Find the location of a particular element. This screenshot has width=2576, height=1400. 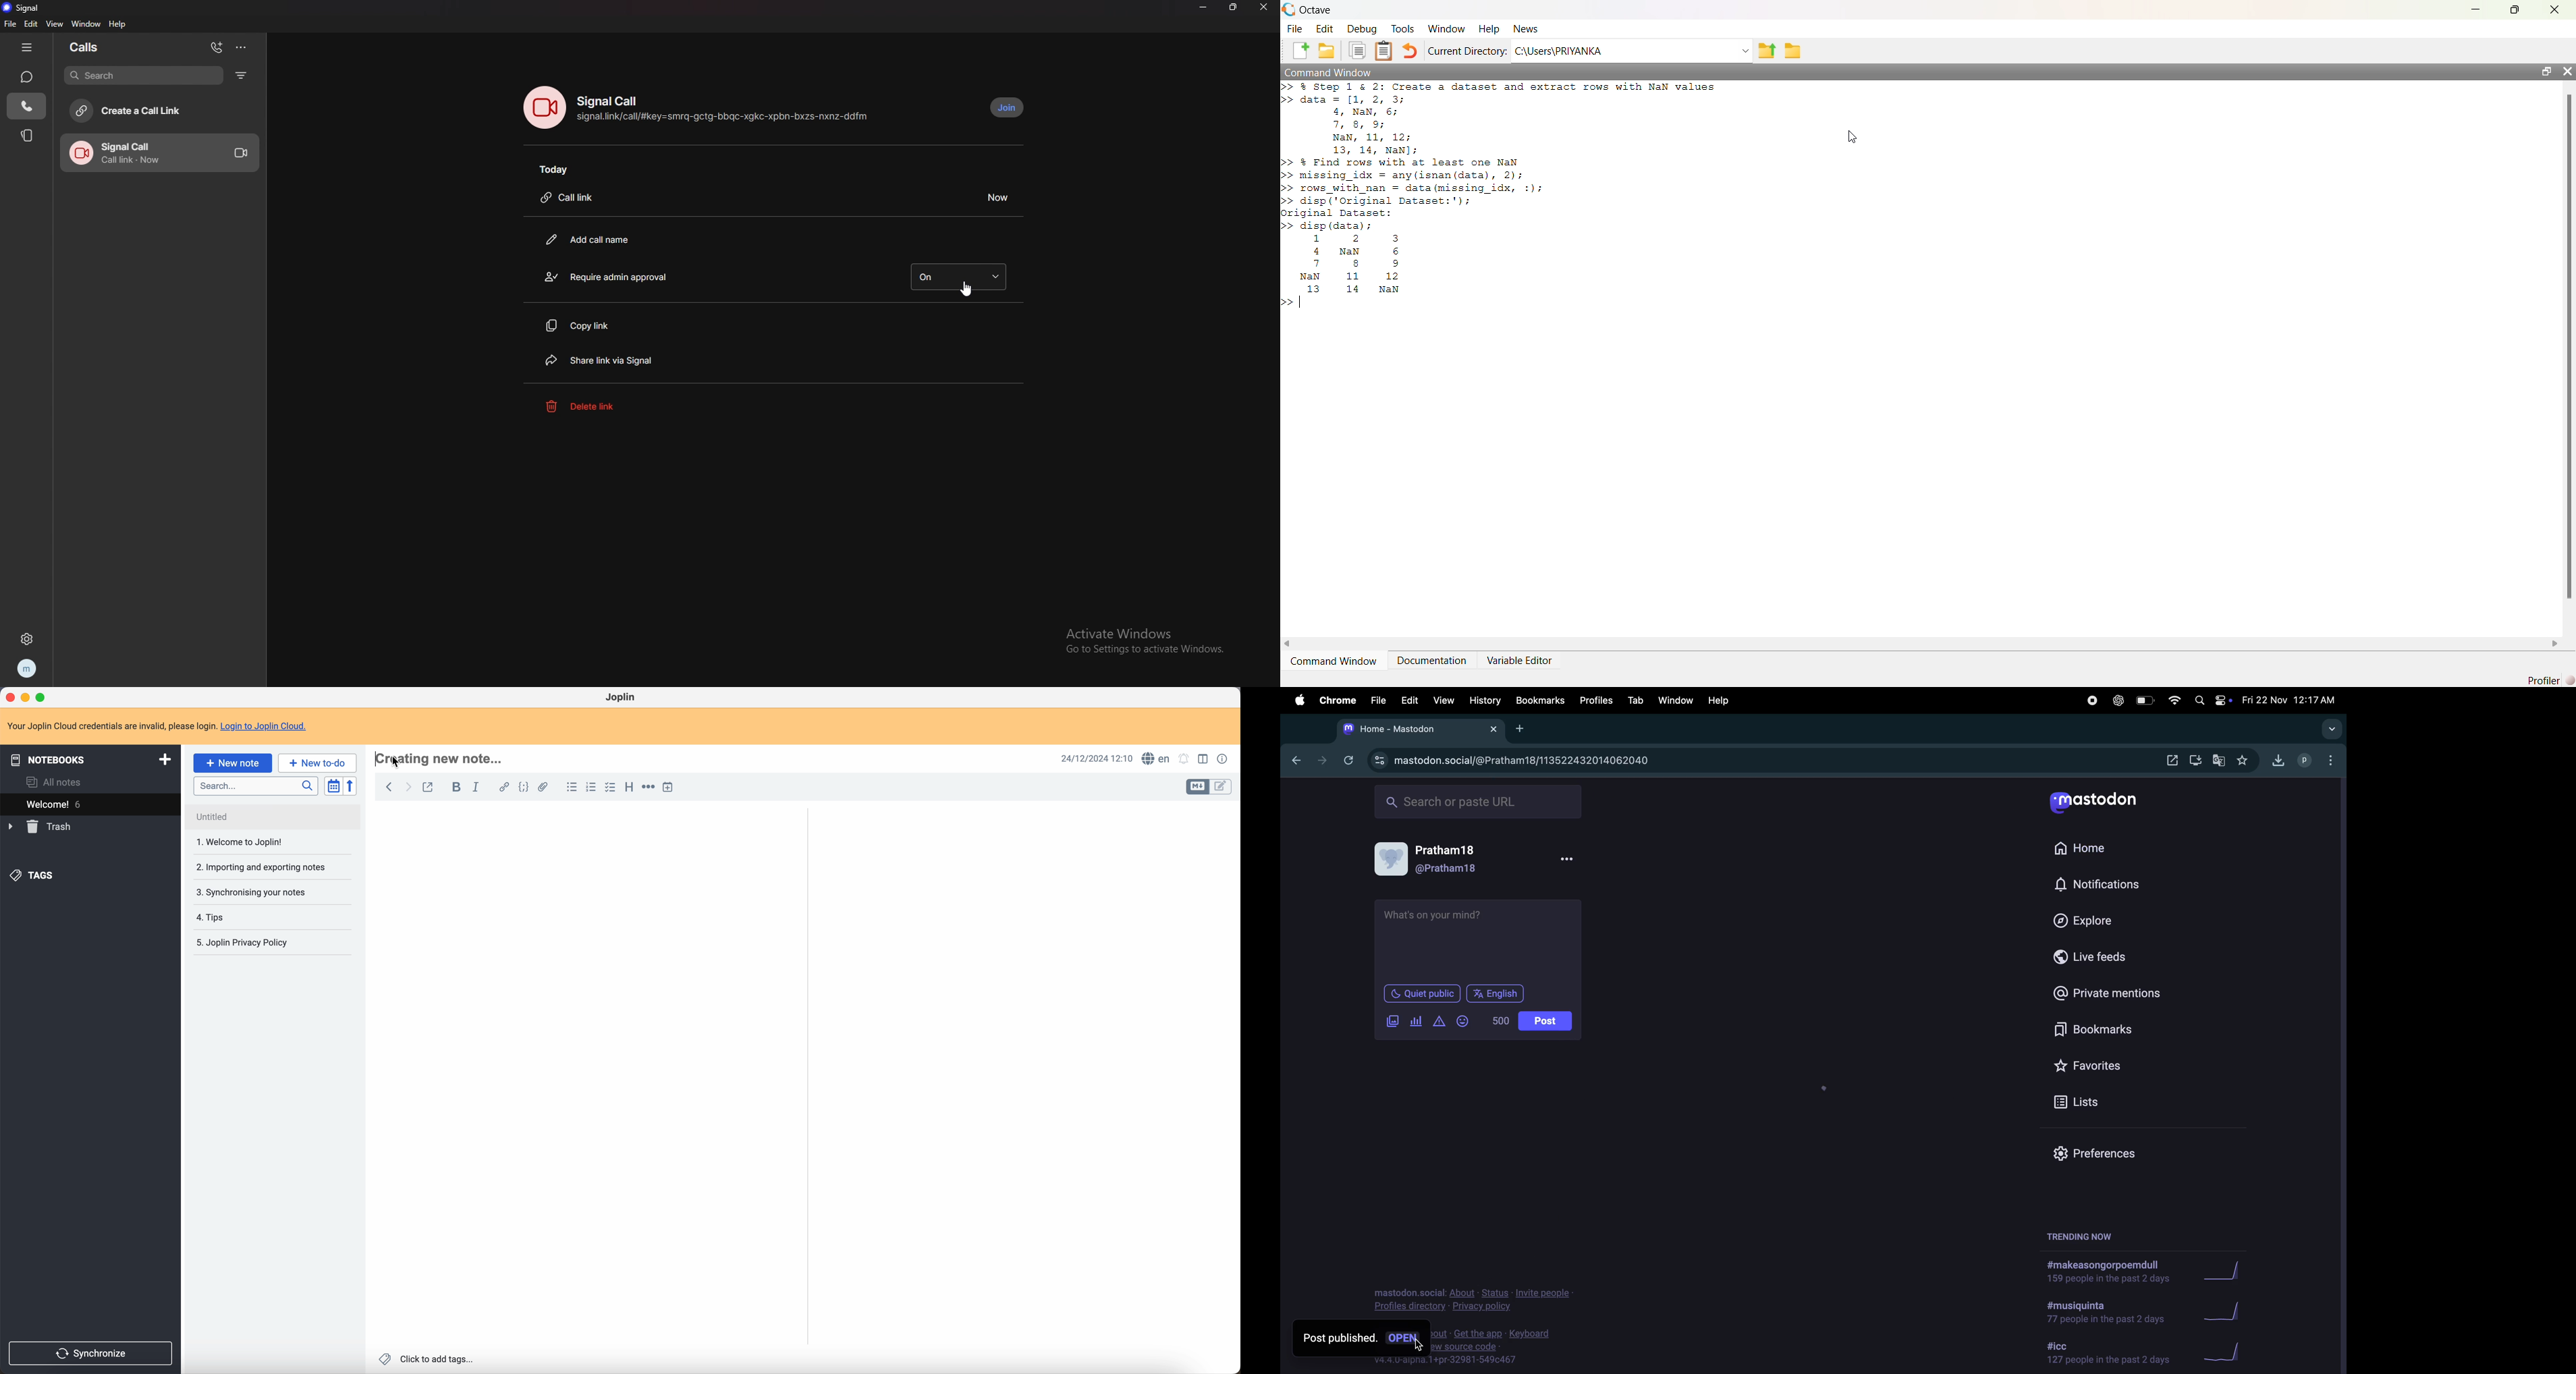

signal call is located at coordinates (609, 101).